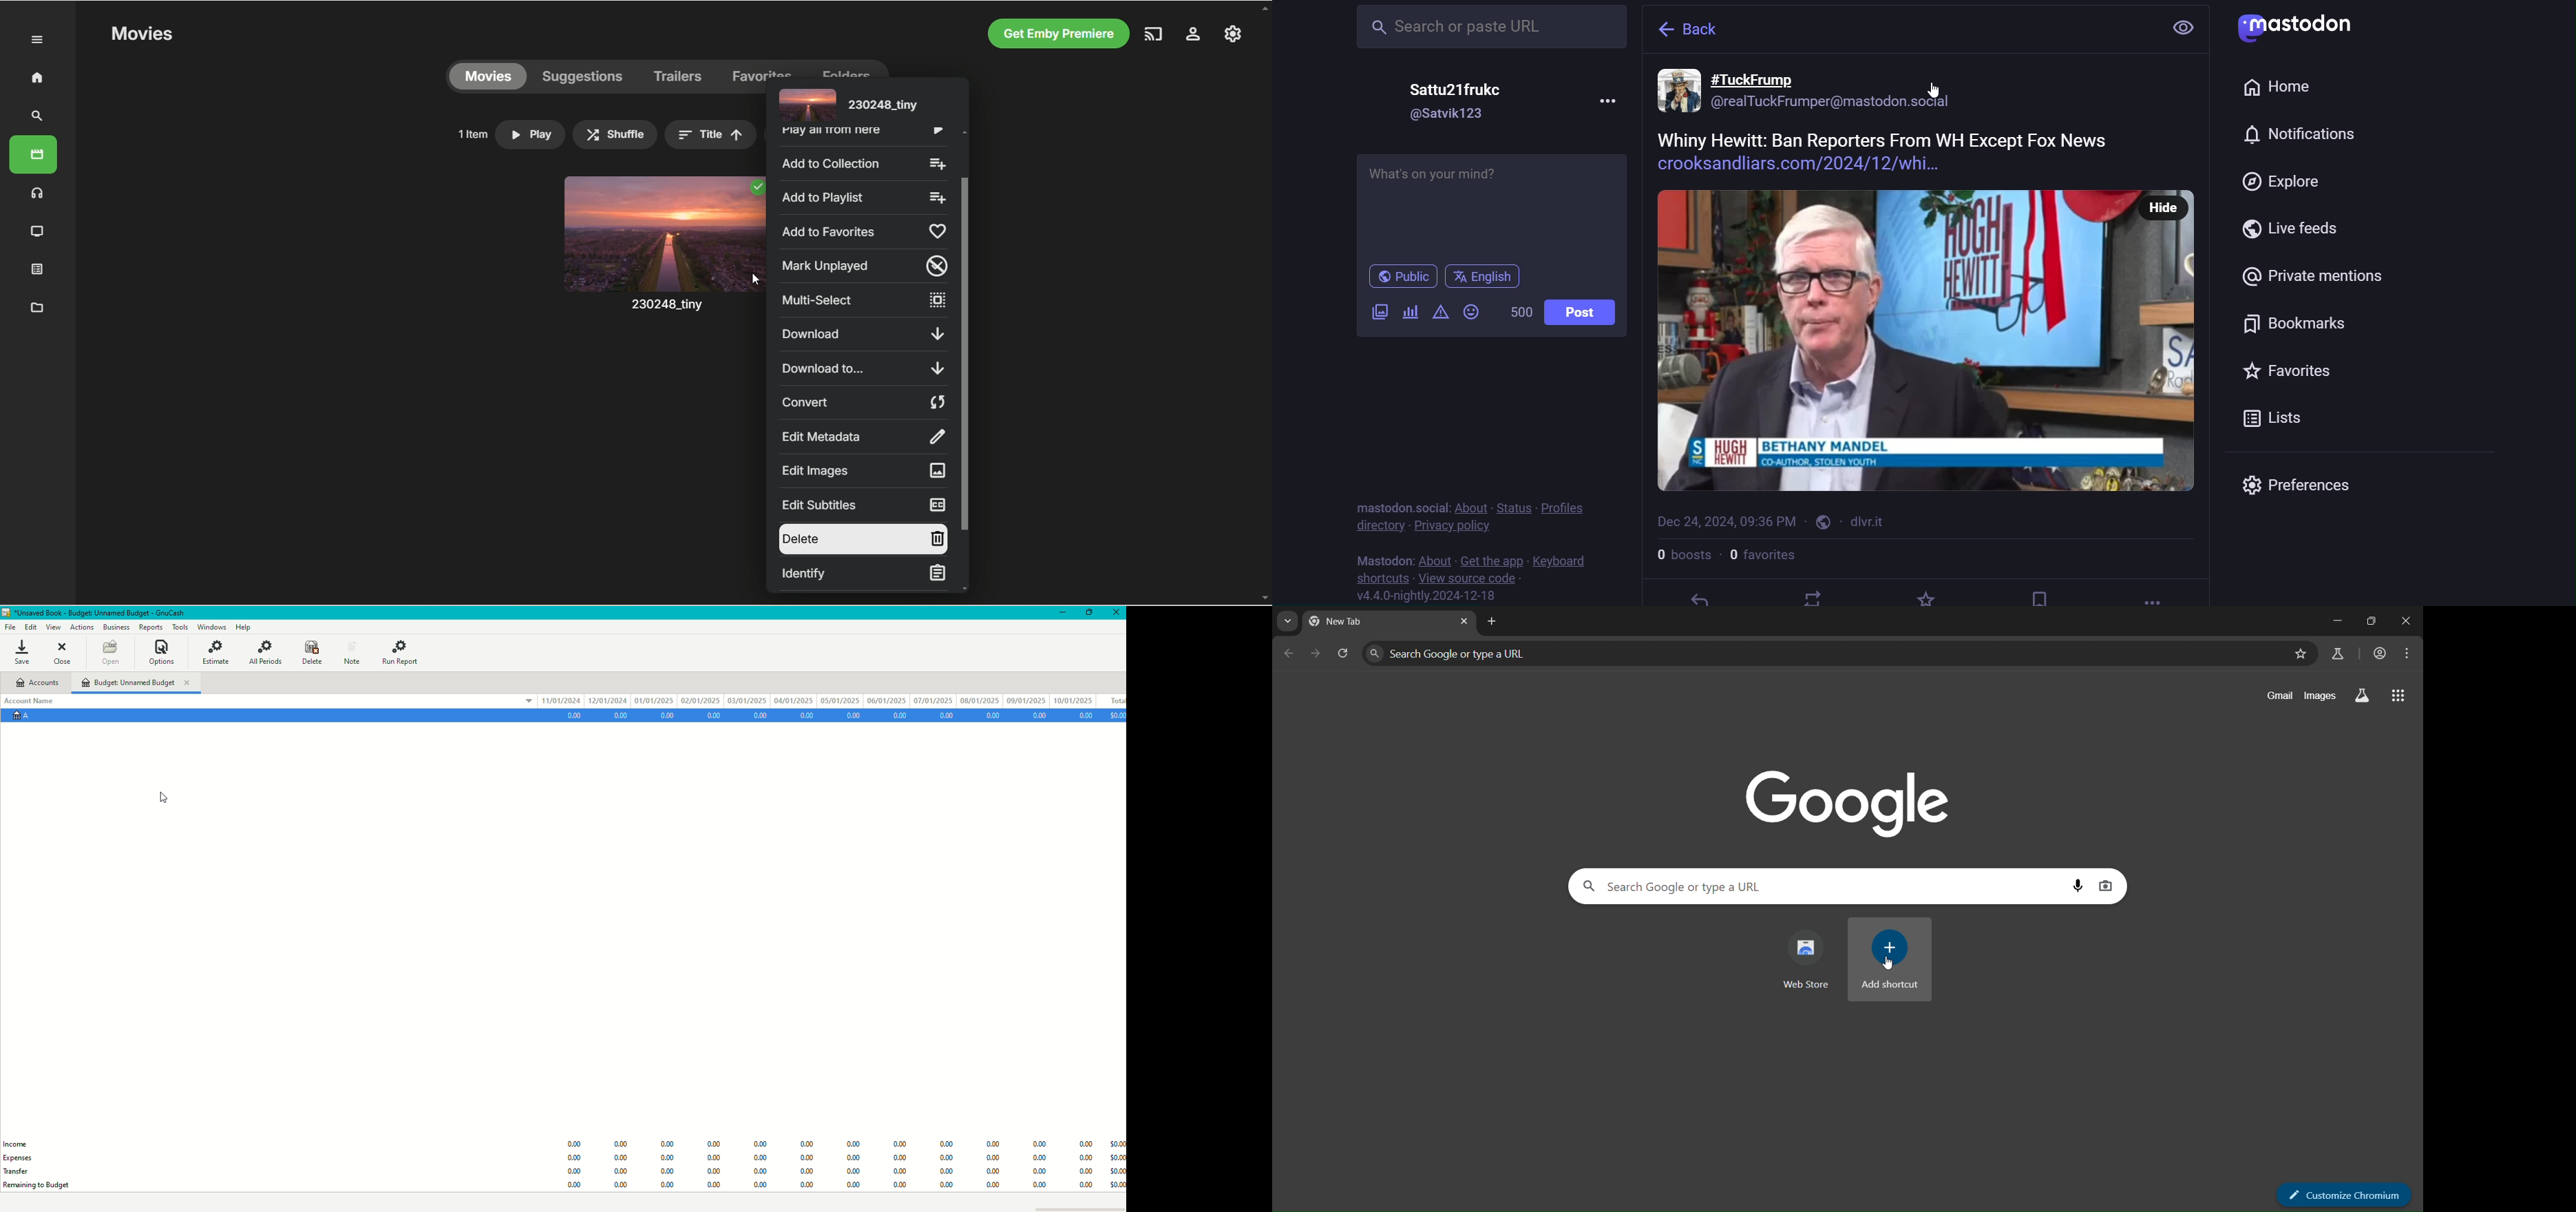 The image size is (2576, 1232). Describe the element at coordinates (679, 77) in the screenshot. I see `trailers` at that location.